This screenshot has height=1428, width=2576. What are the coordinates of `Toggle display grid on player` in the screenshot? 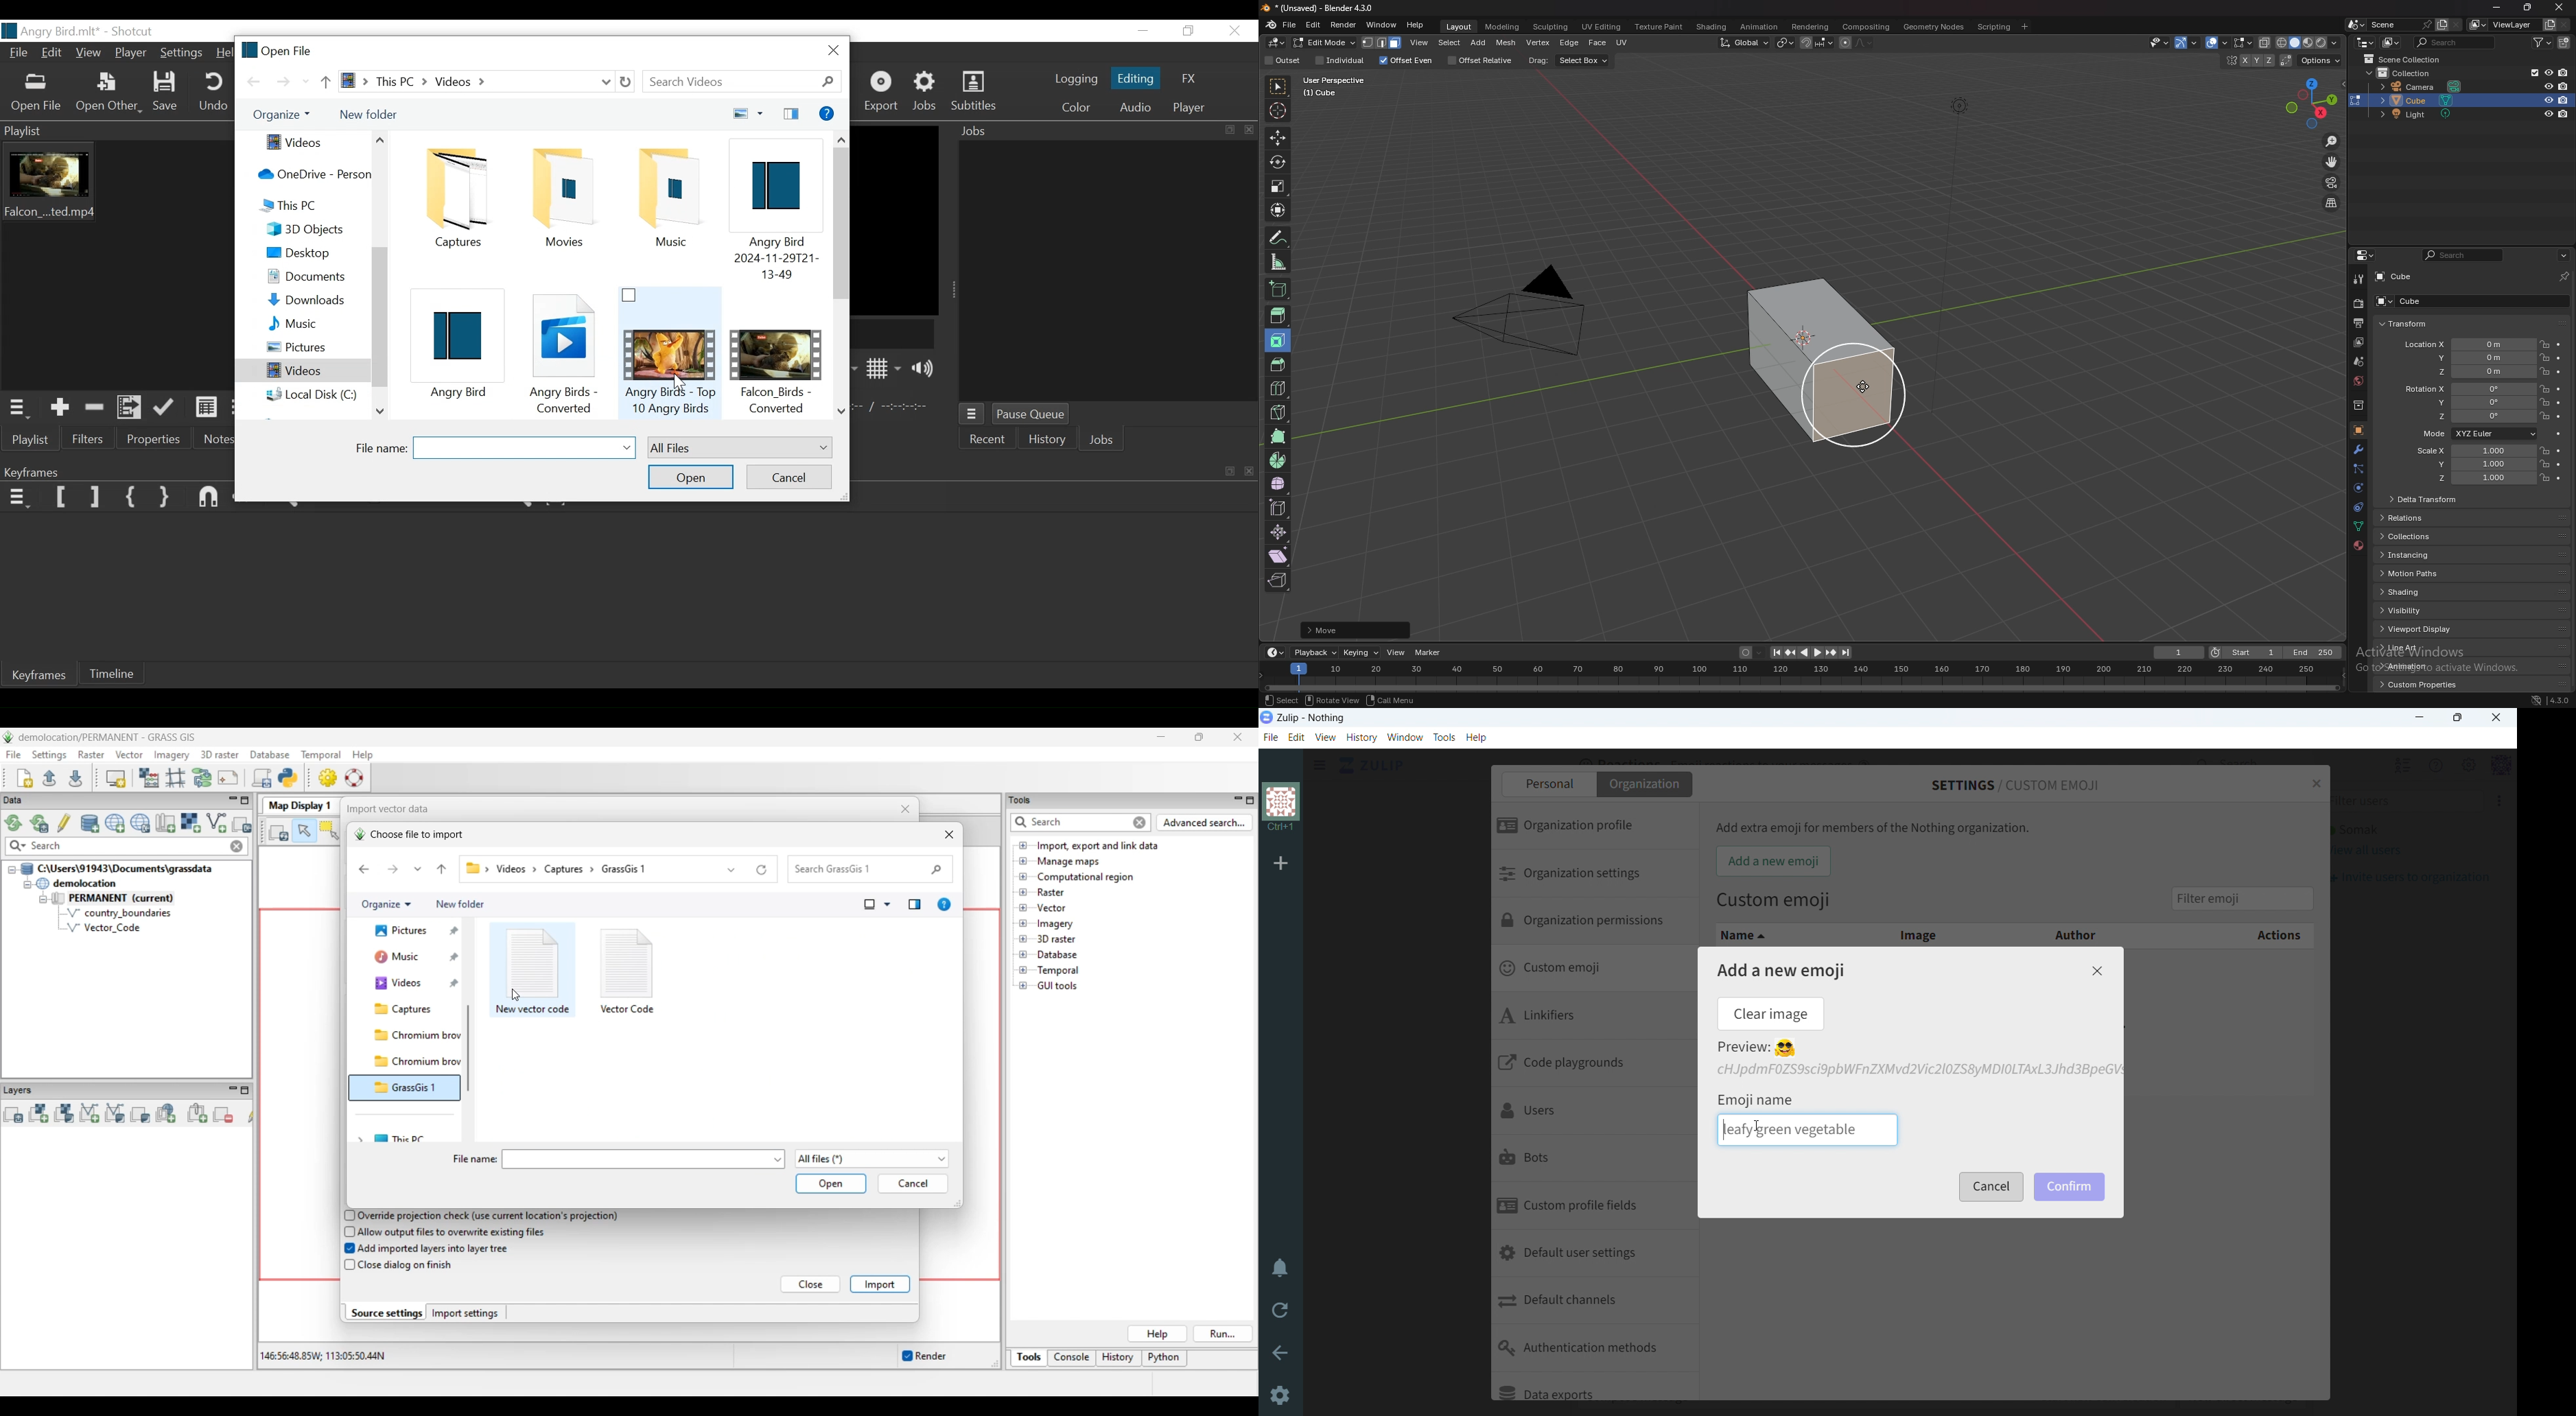 It's located at (887, 369).